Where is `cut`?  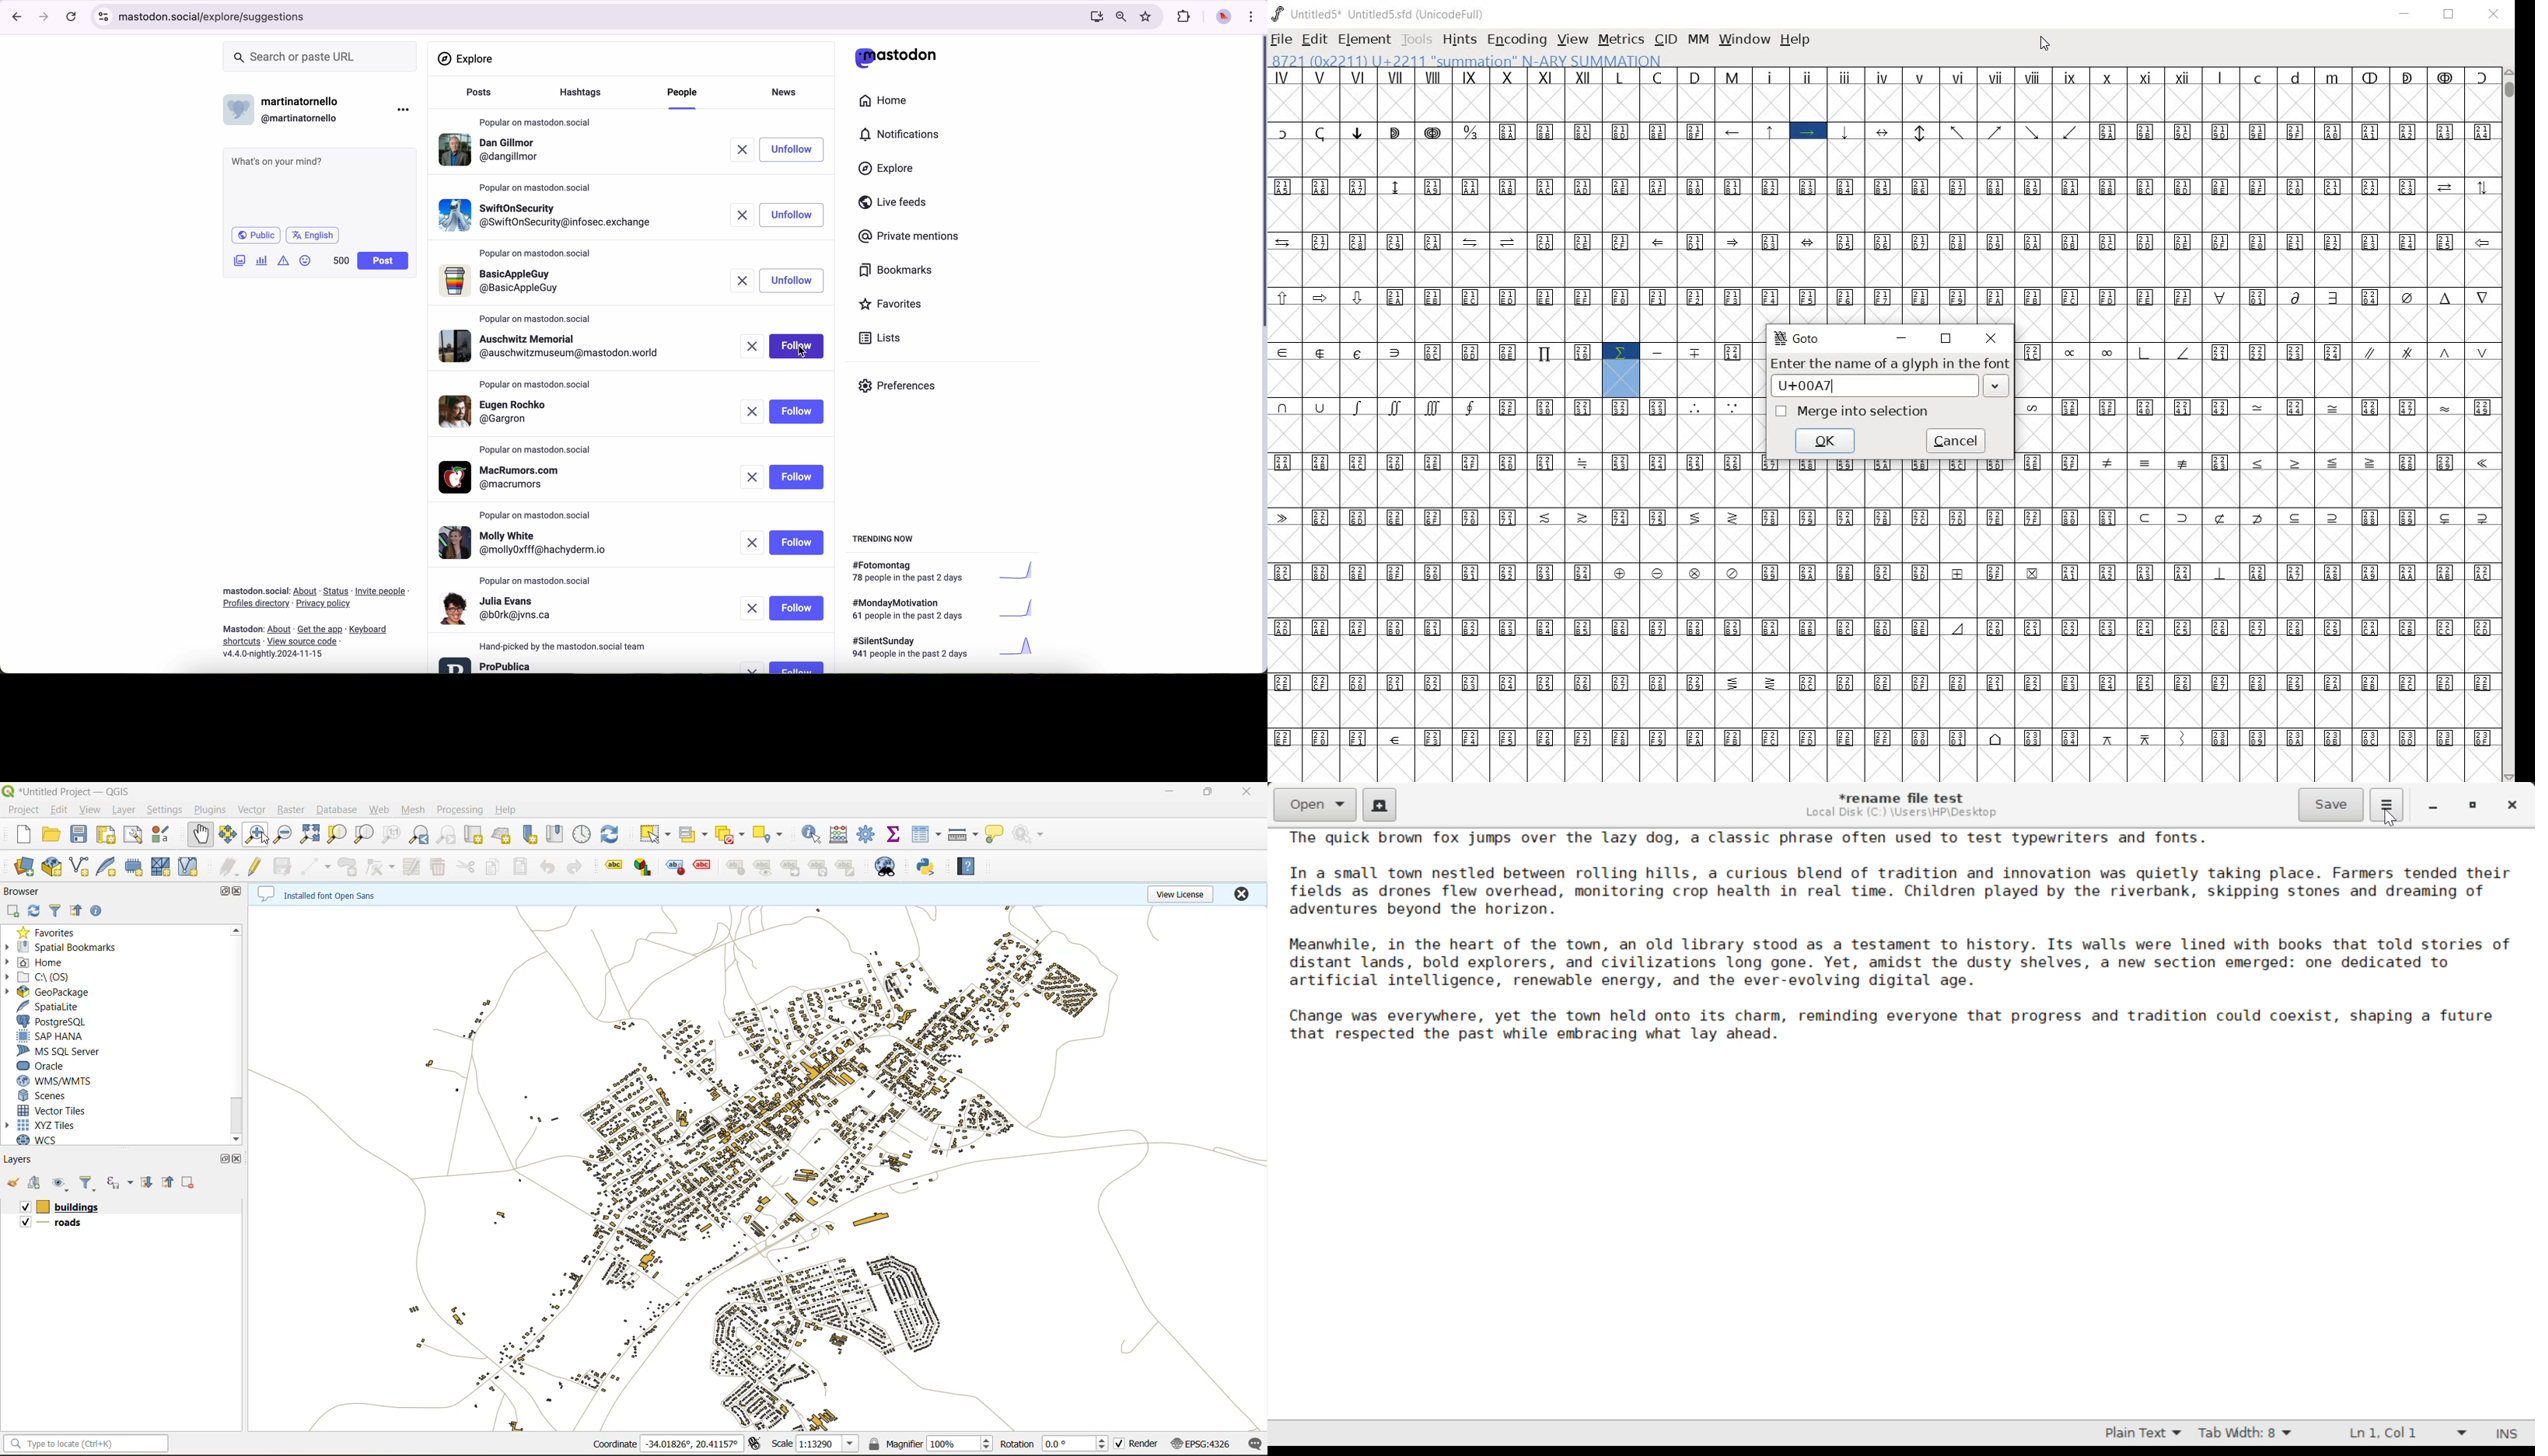
cut is located at coordinates (464, 868).